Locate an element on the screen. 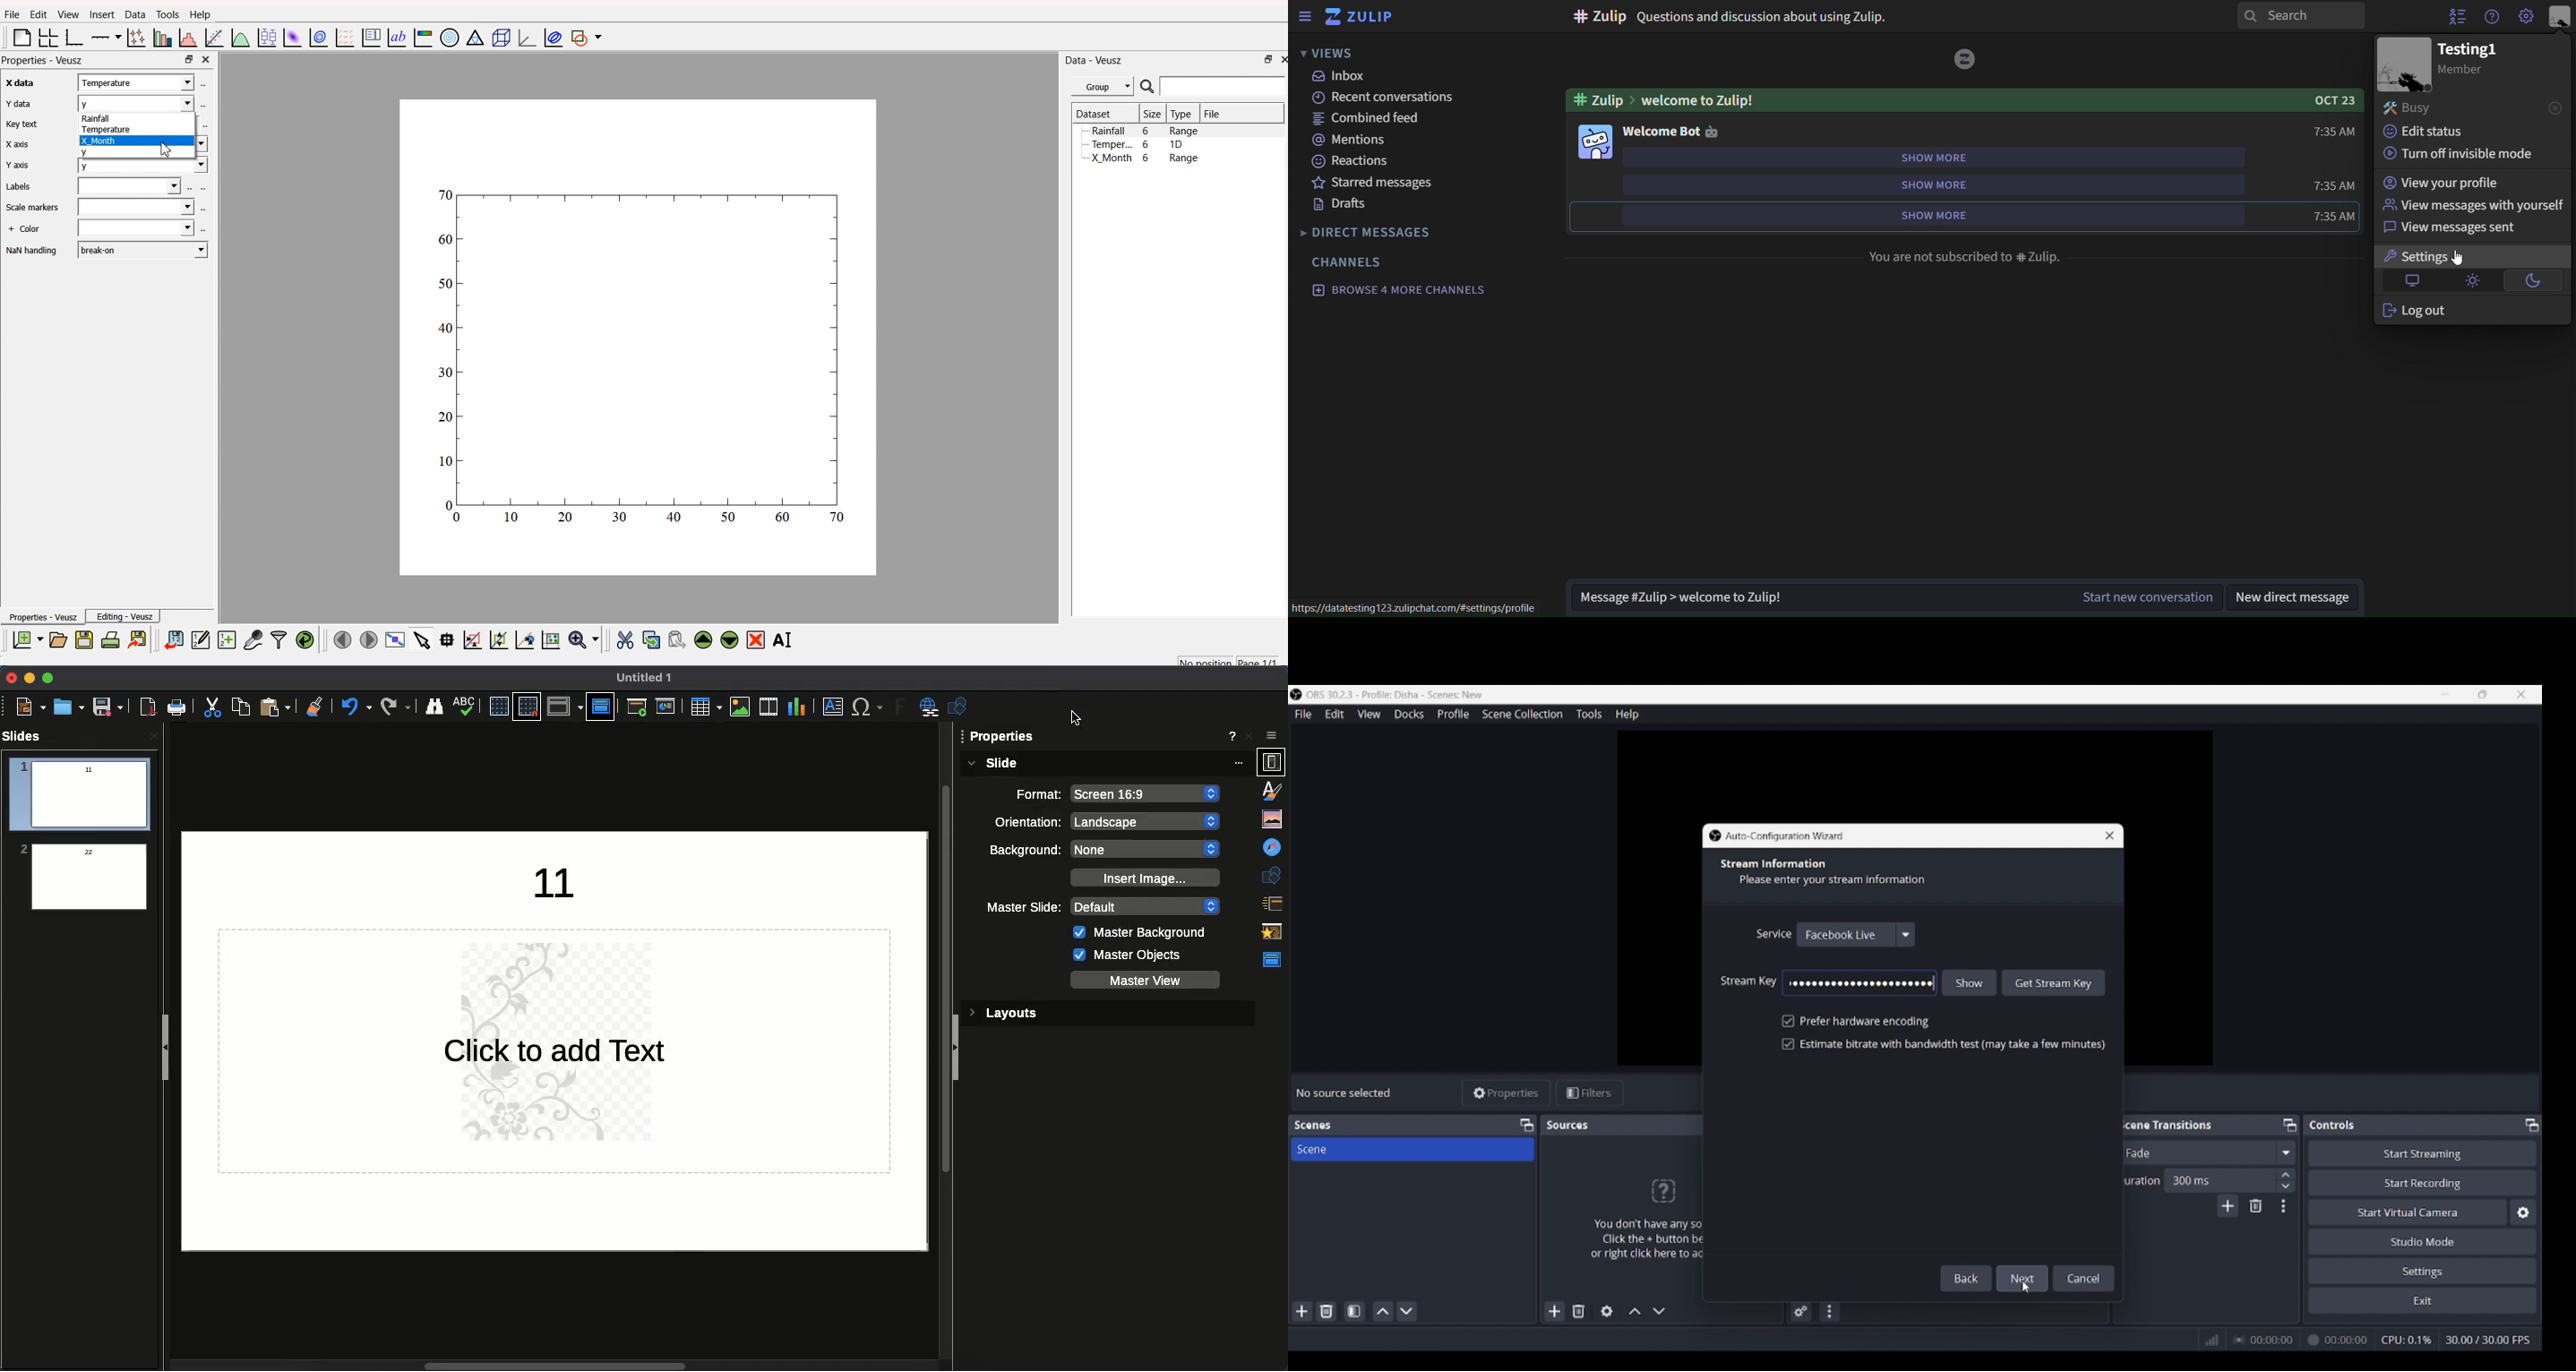  Fade options is located at coordinates (2286, 1152).